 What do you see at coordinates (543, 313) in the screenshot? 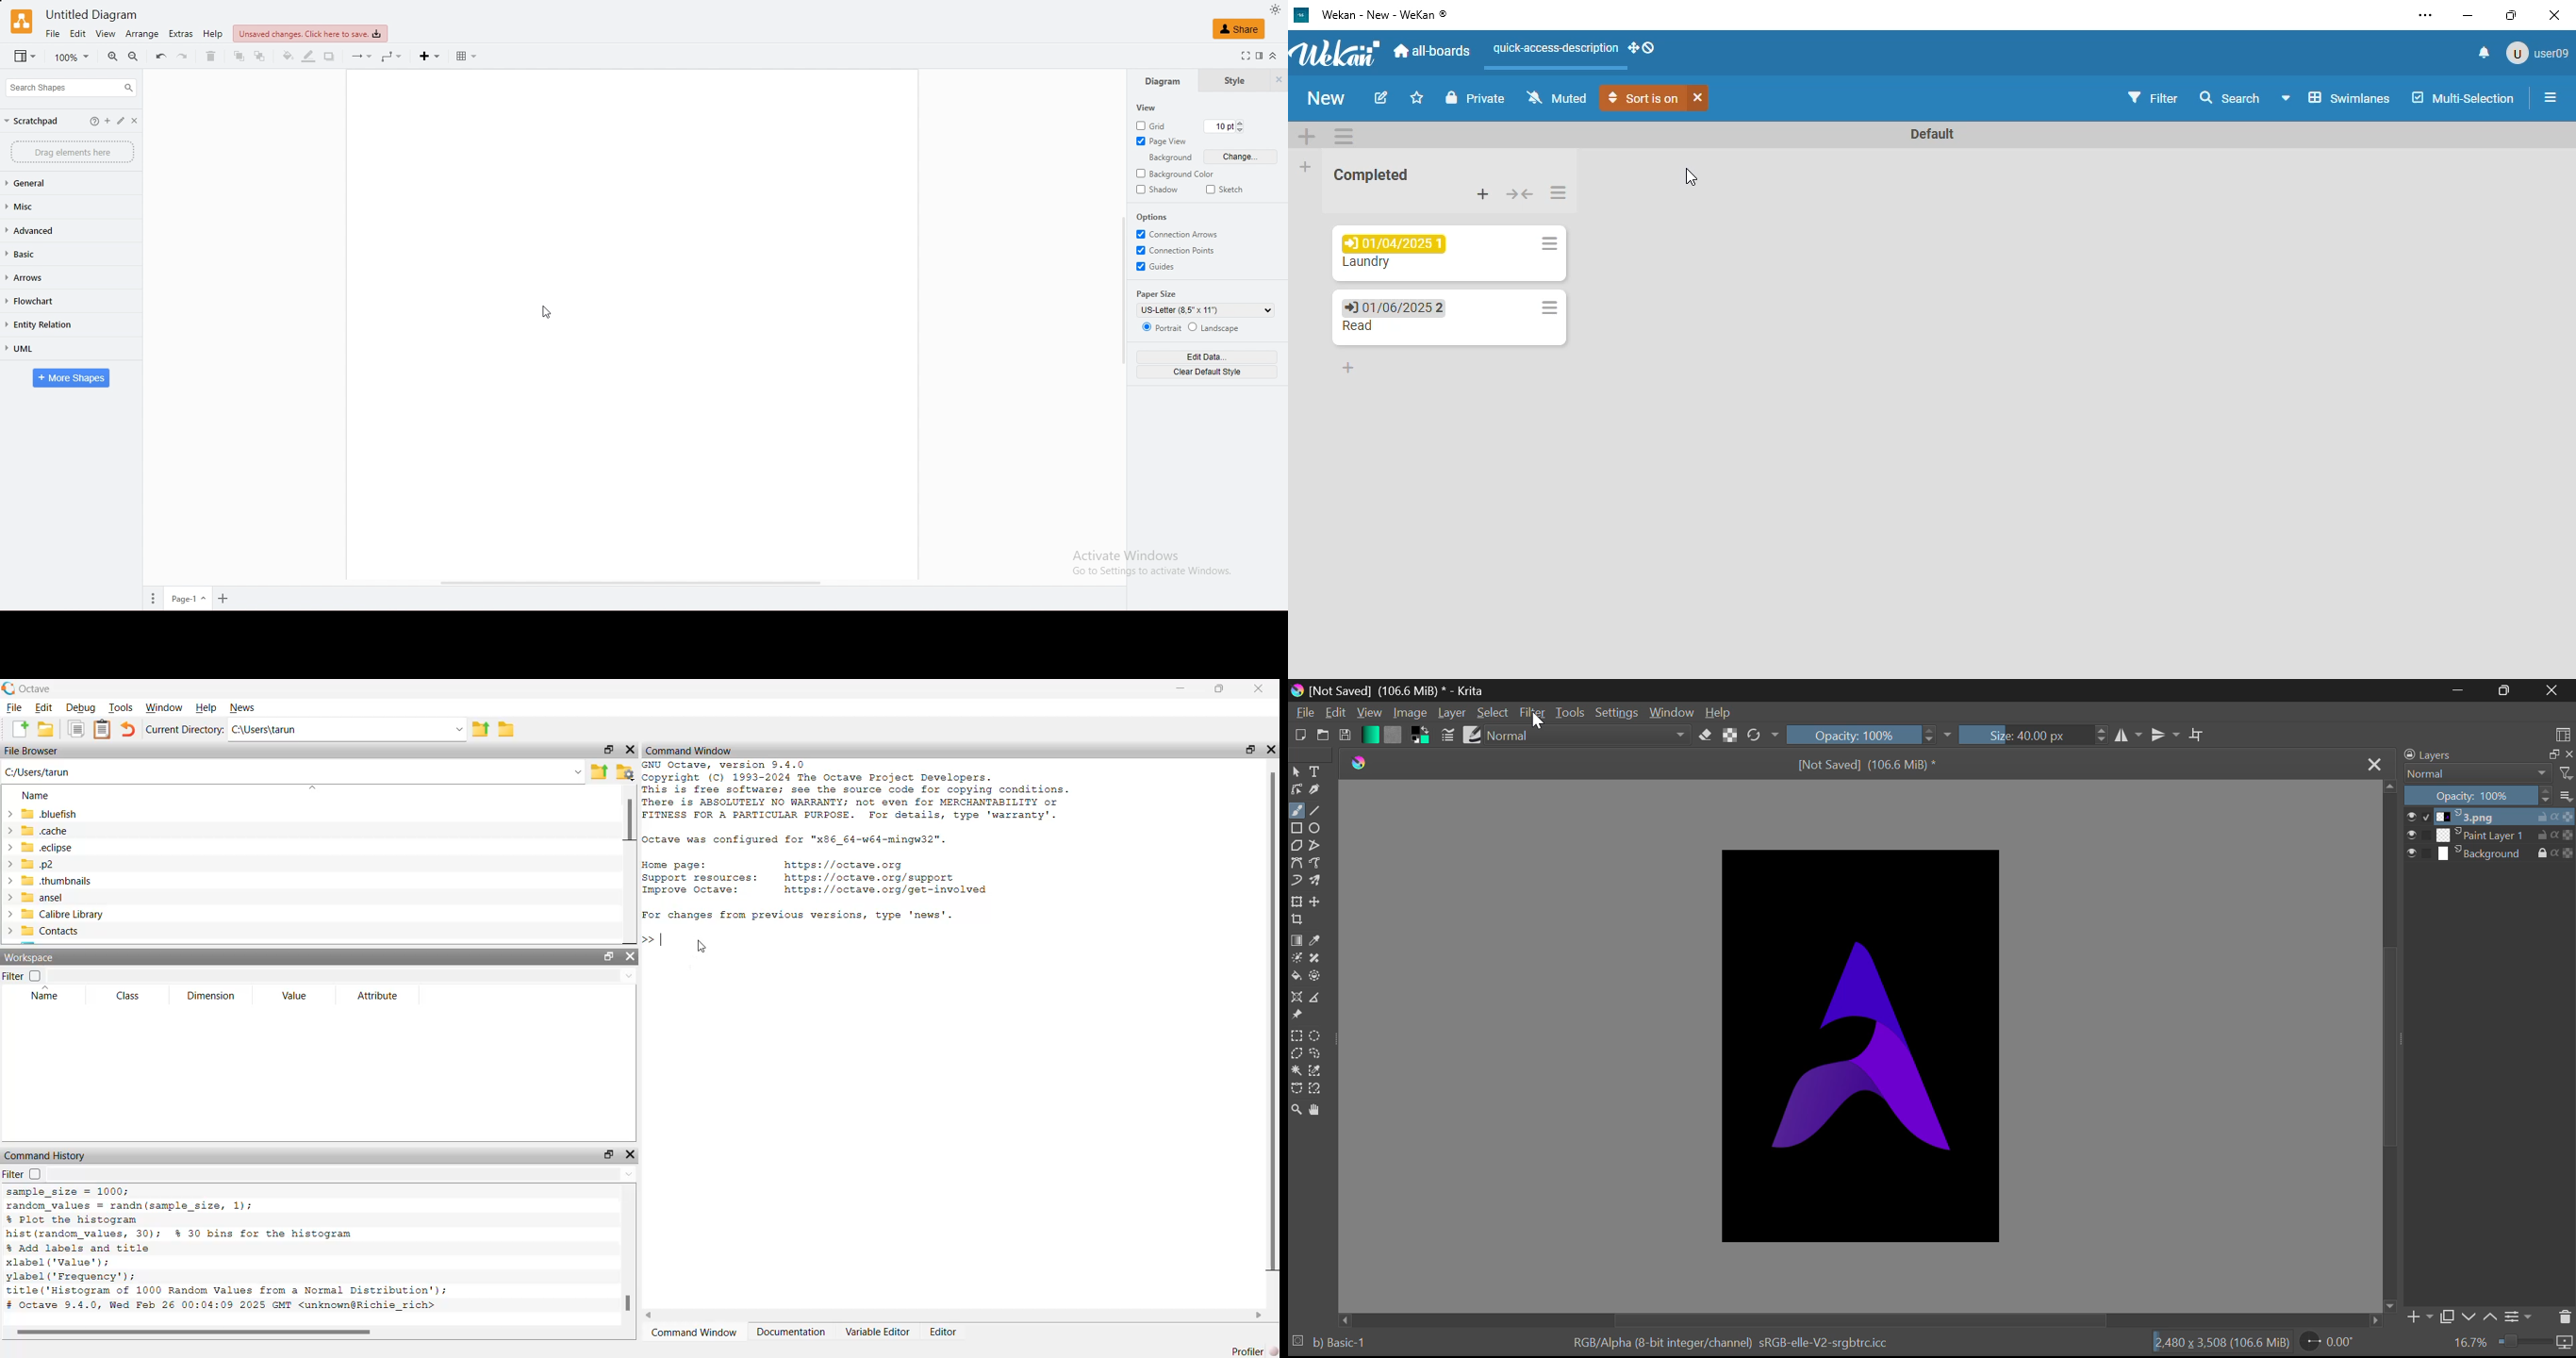
I see `cursor` at bounding box center [543, 313].